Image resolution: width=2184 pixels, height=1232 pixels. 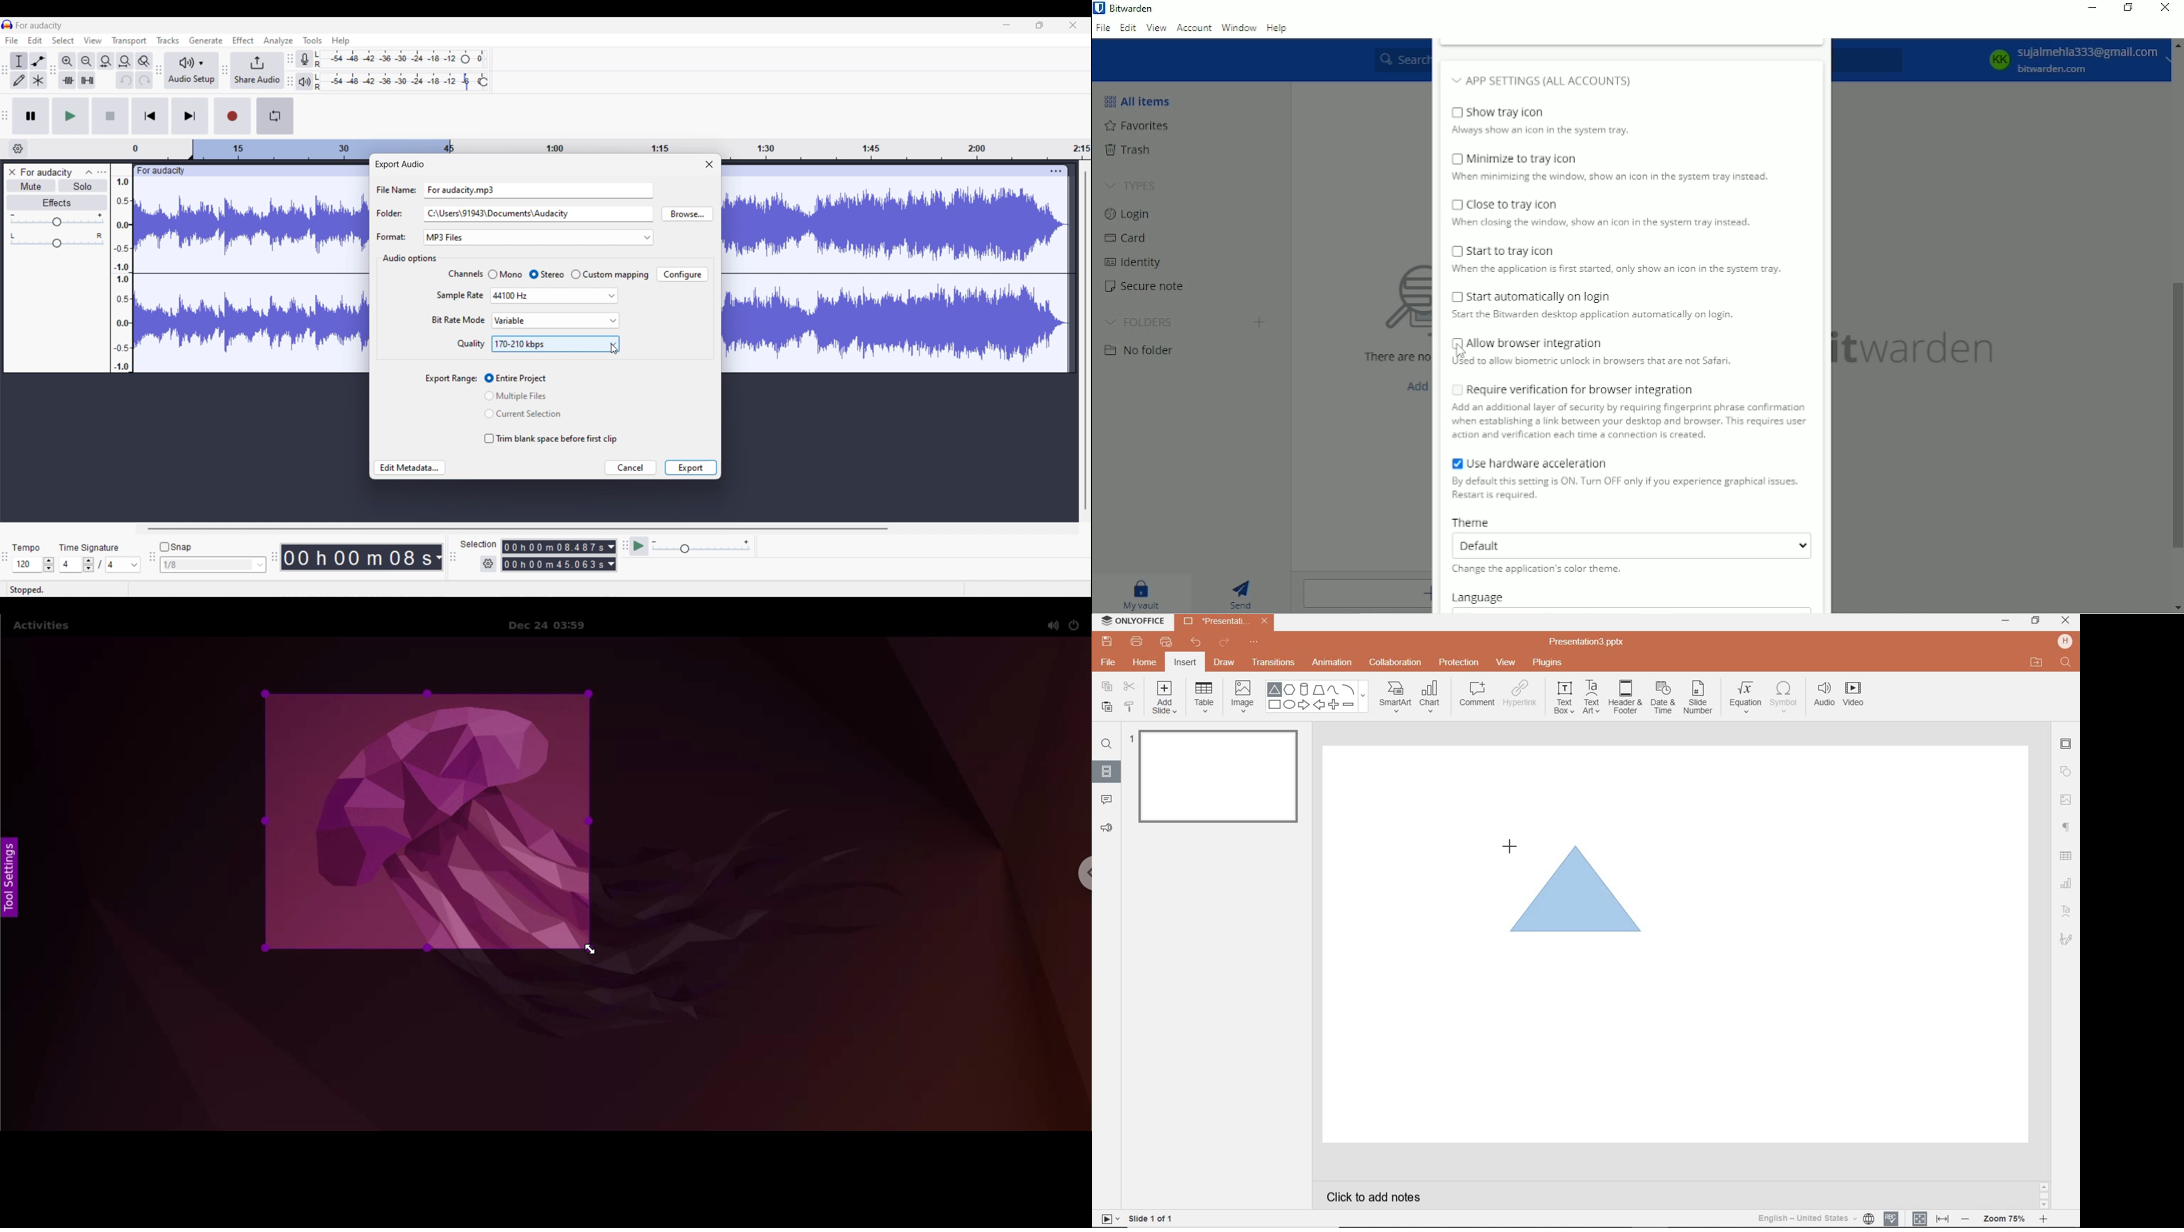 What do you see at coordinates (409, 468) in the screenshot?
I see `Edit metadata` at bounding box center [409, 468].